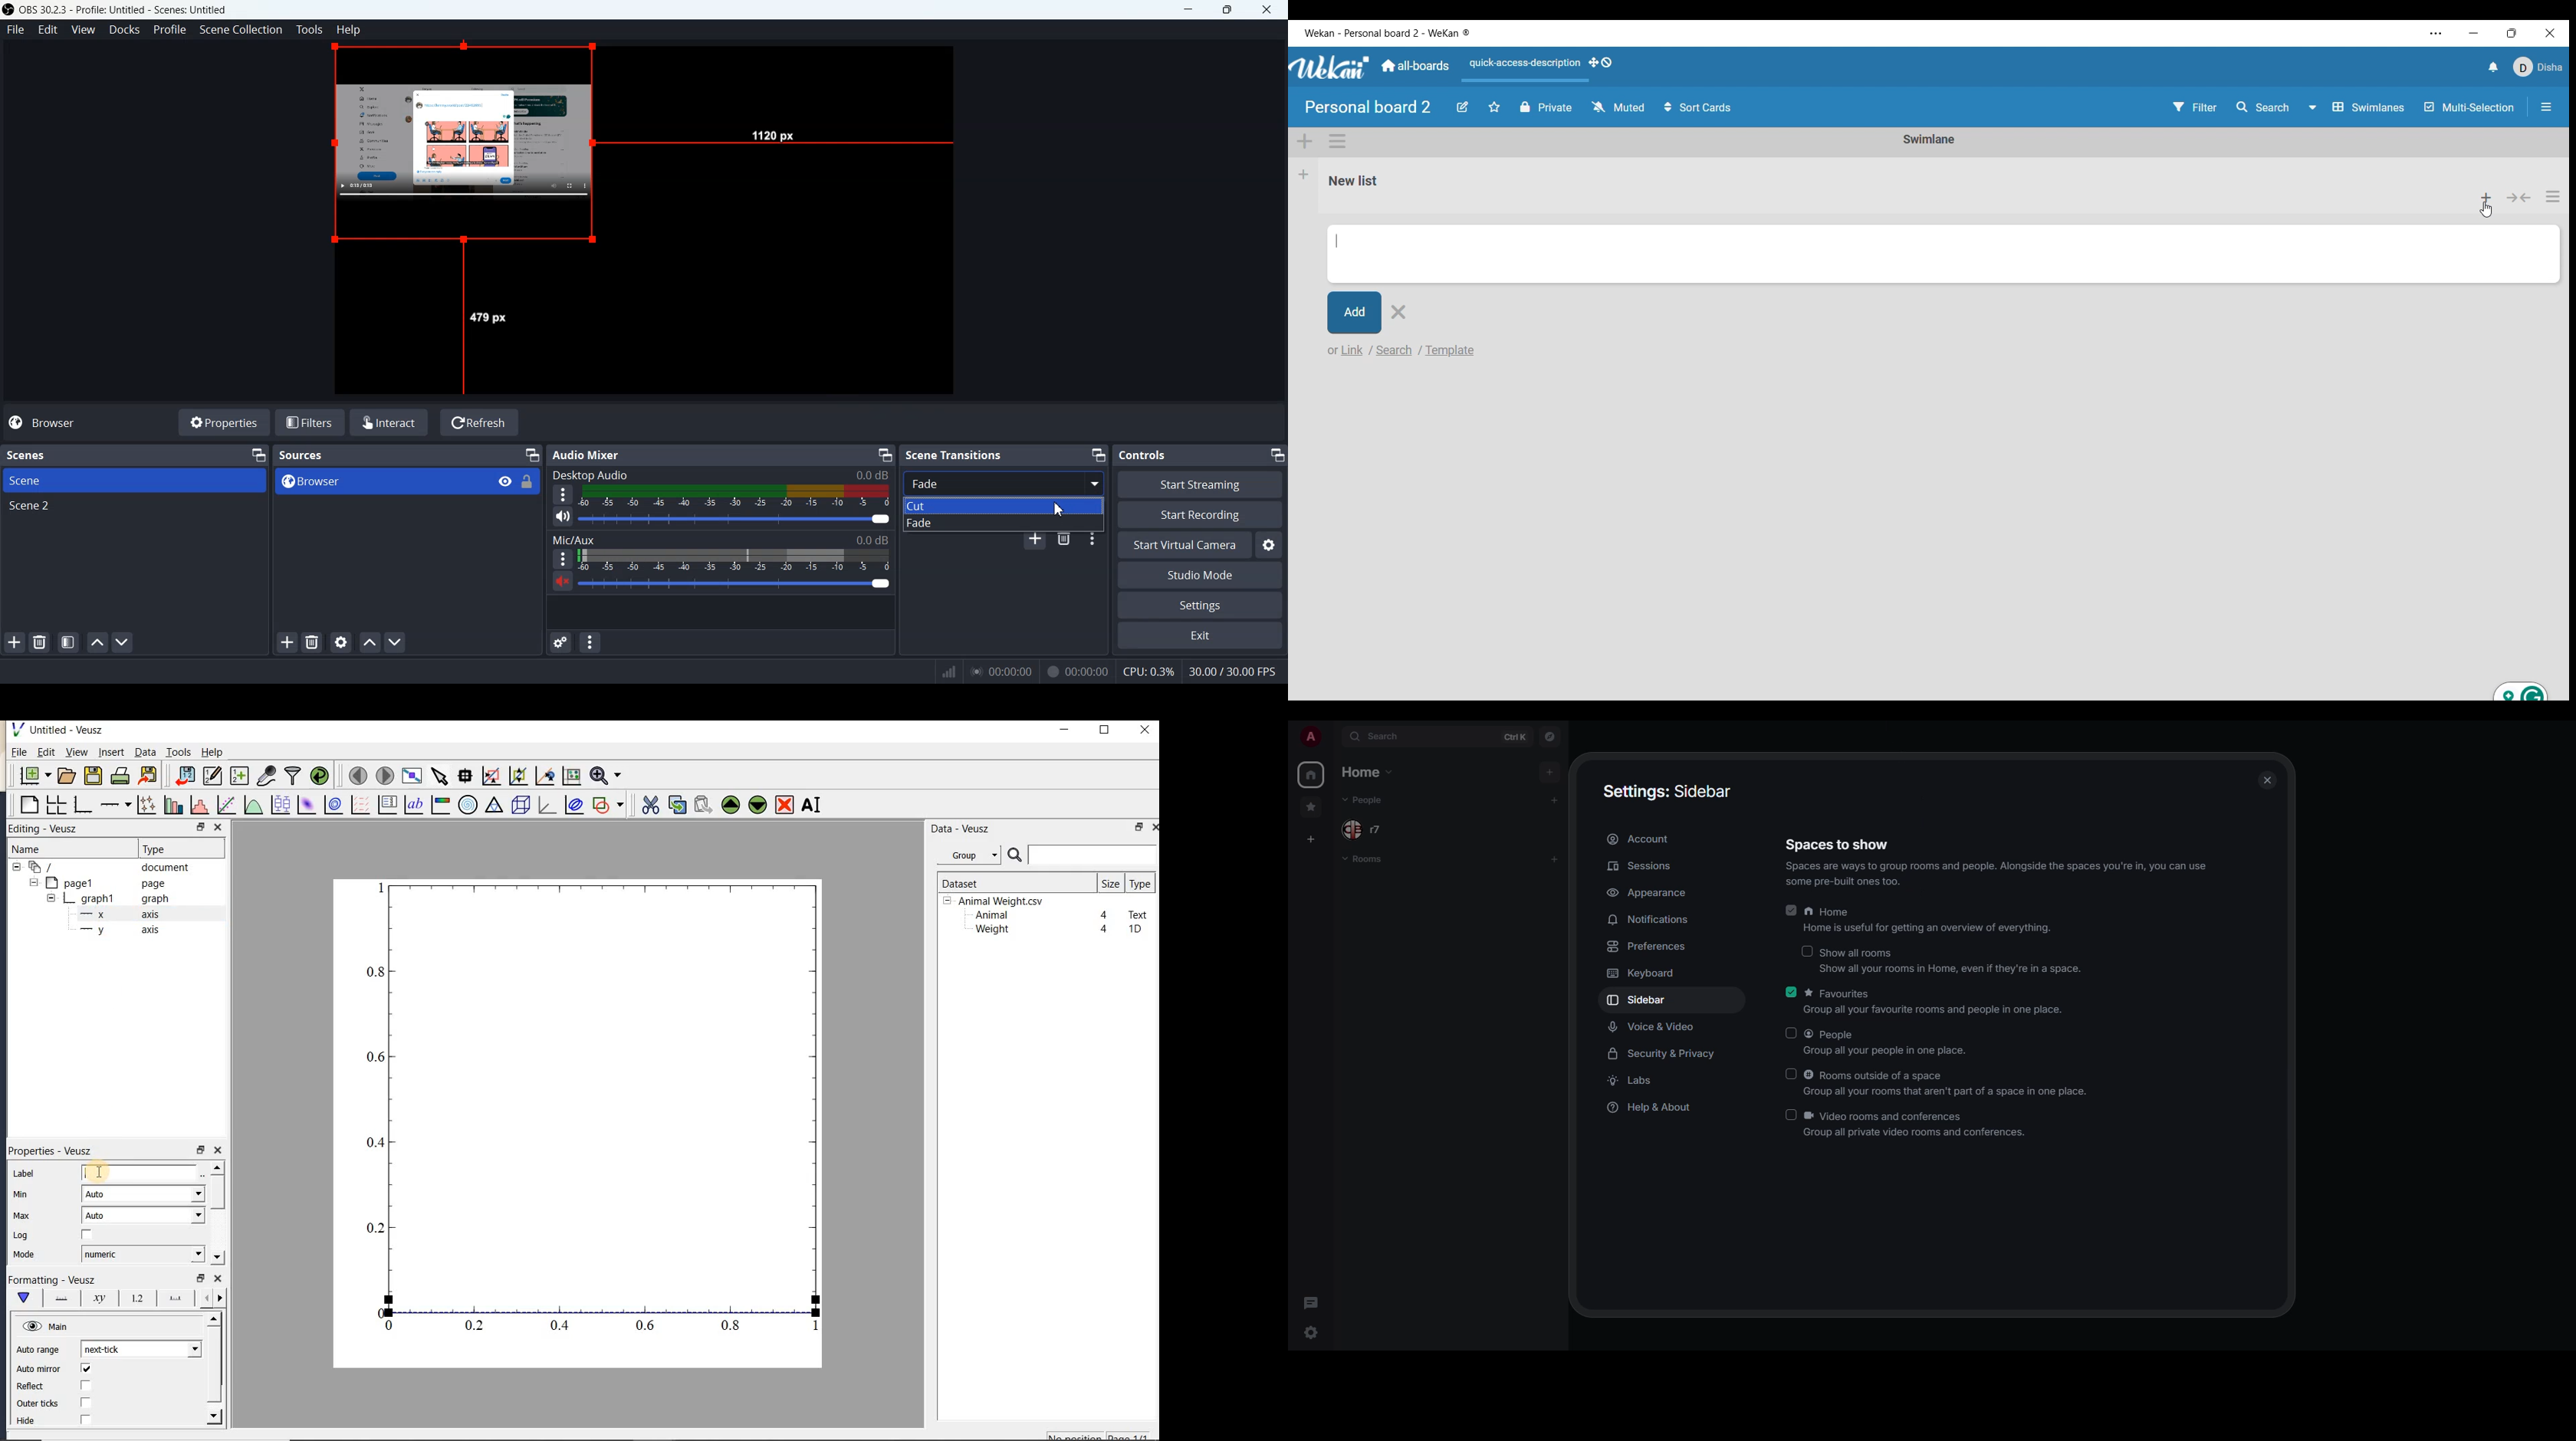 Image resolution: width=2576 pixels, height=1456 pixels. Describe the element at coordinates (572, 776) in the screenshot. I see `click to reset graph axes` at that location.